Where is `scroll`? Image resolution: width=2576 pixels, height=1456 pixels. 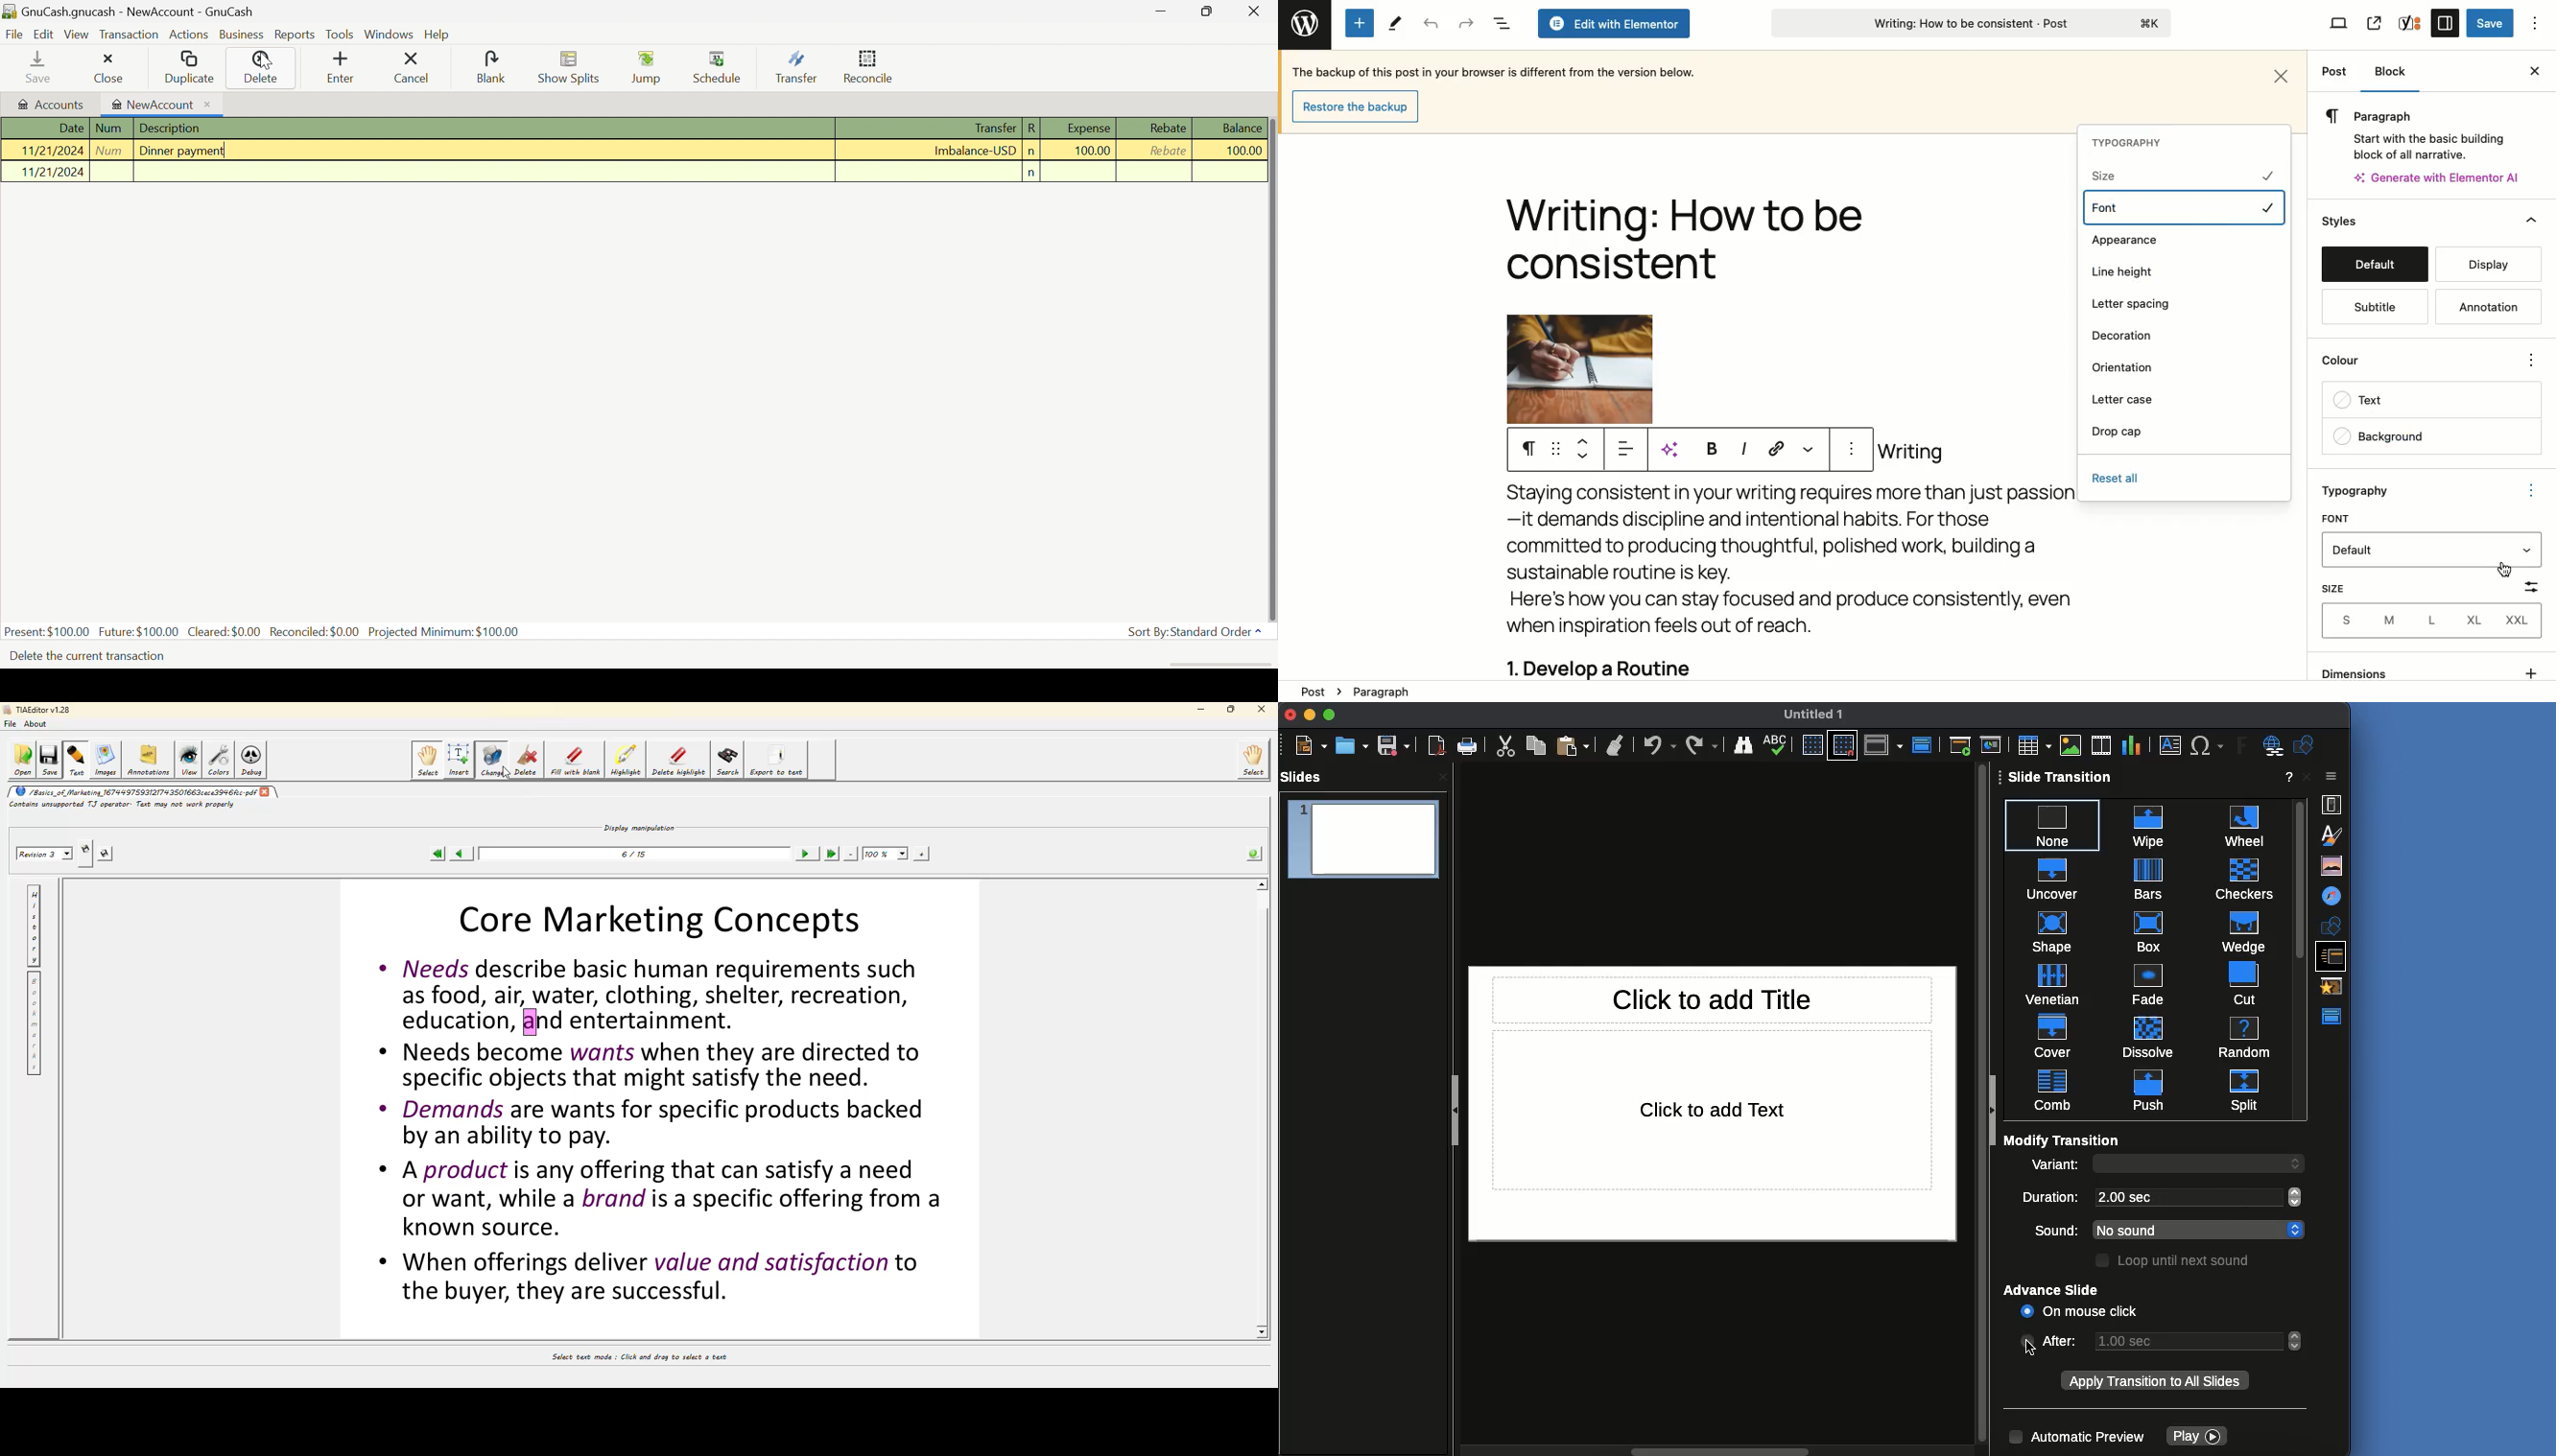 scroll is located at coordinates (2297, 1197).